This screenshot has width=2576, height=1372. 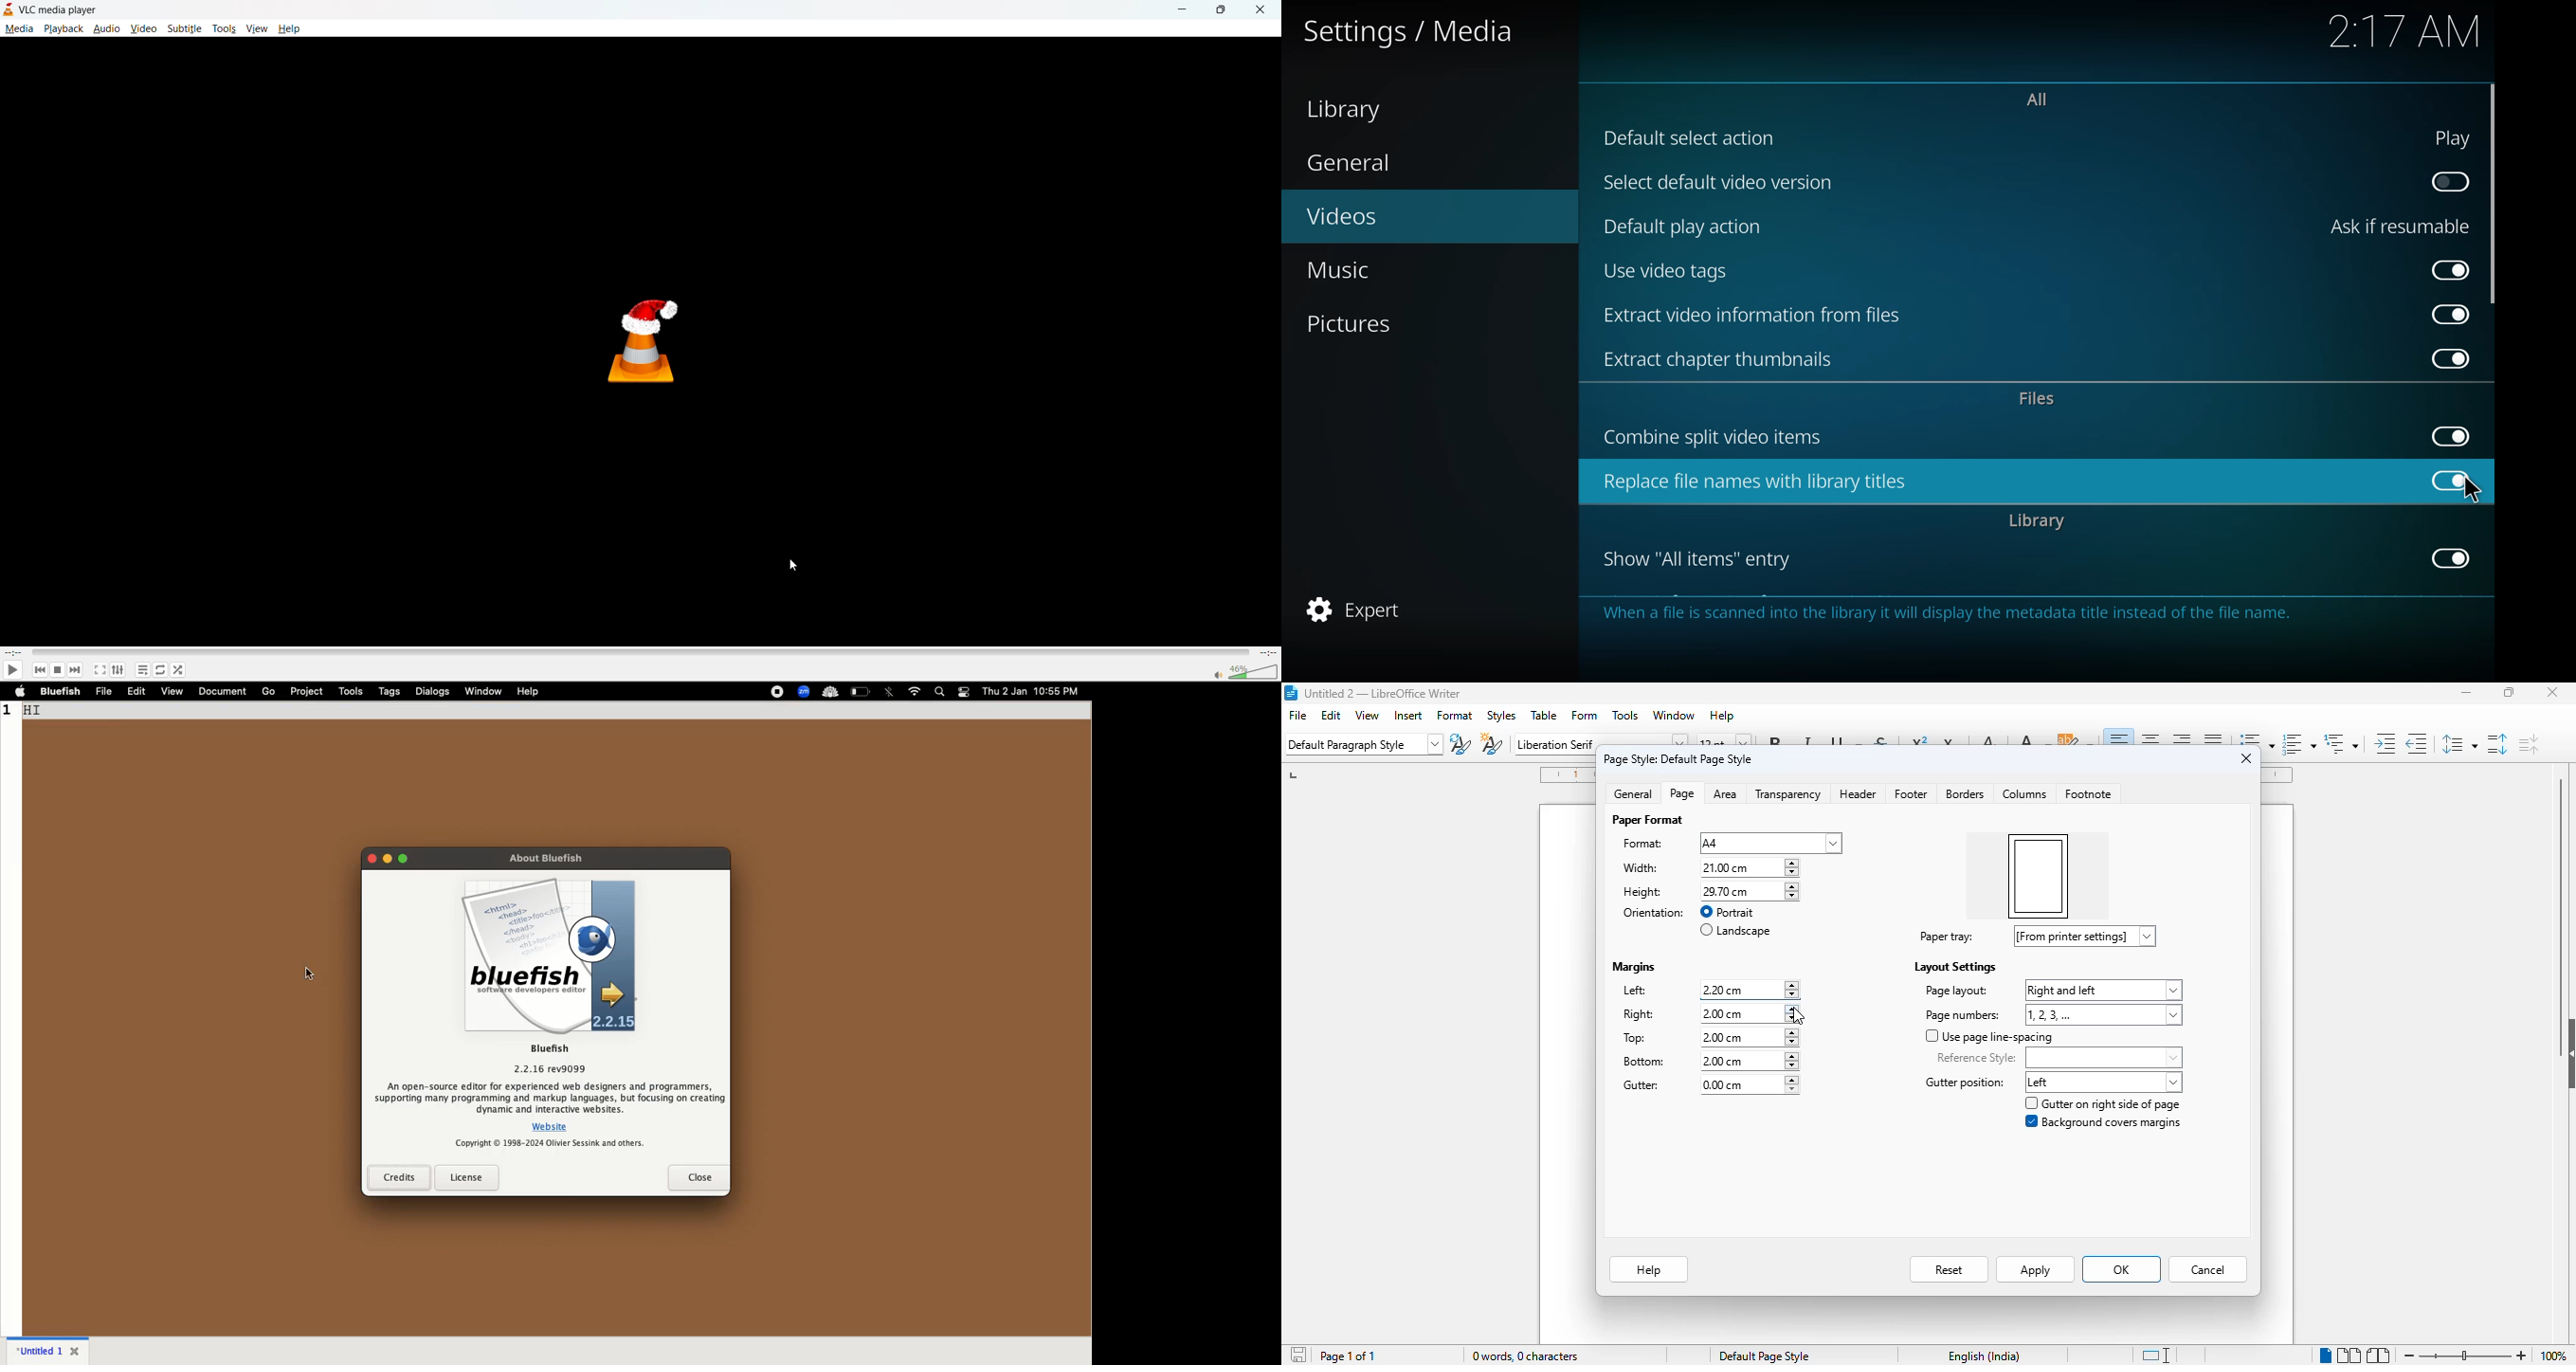 What do you see at coordinates (2472, 491) in the screenshot?
I see `cursor` at bounding box center [2472, 491].